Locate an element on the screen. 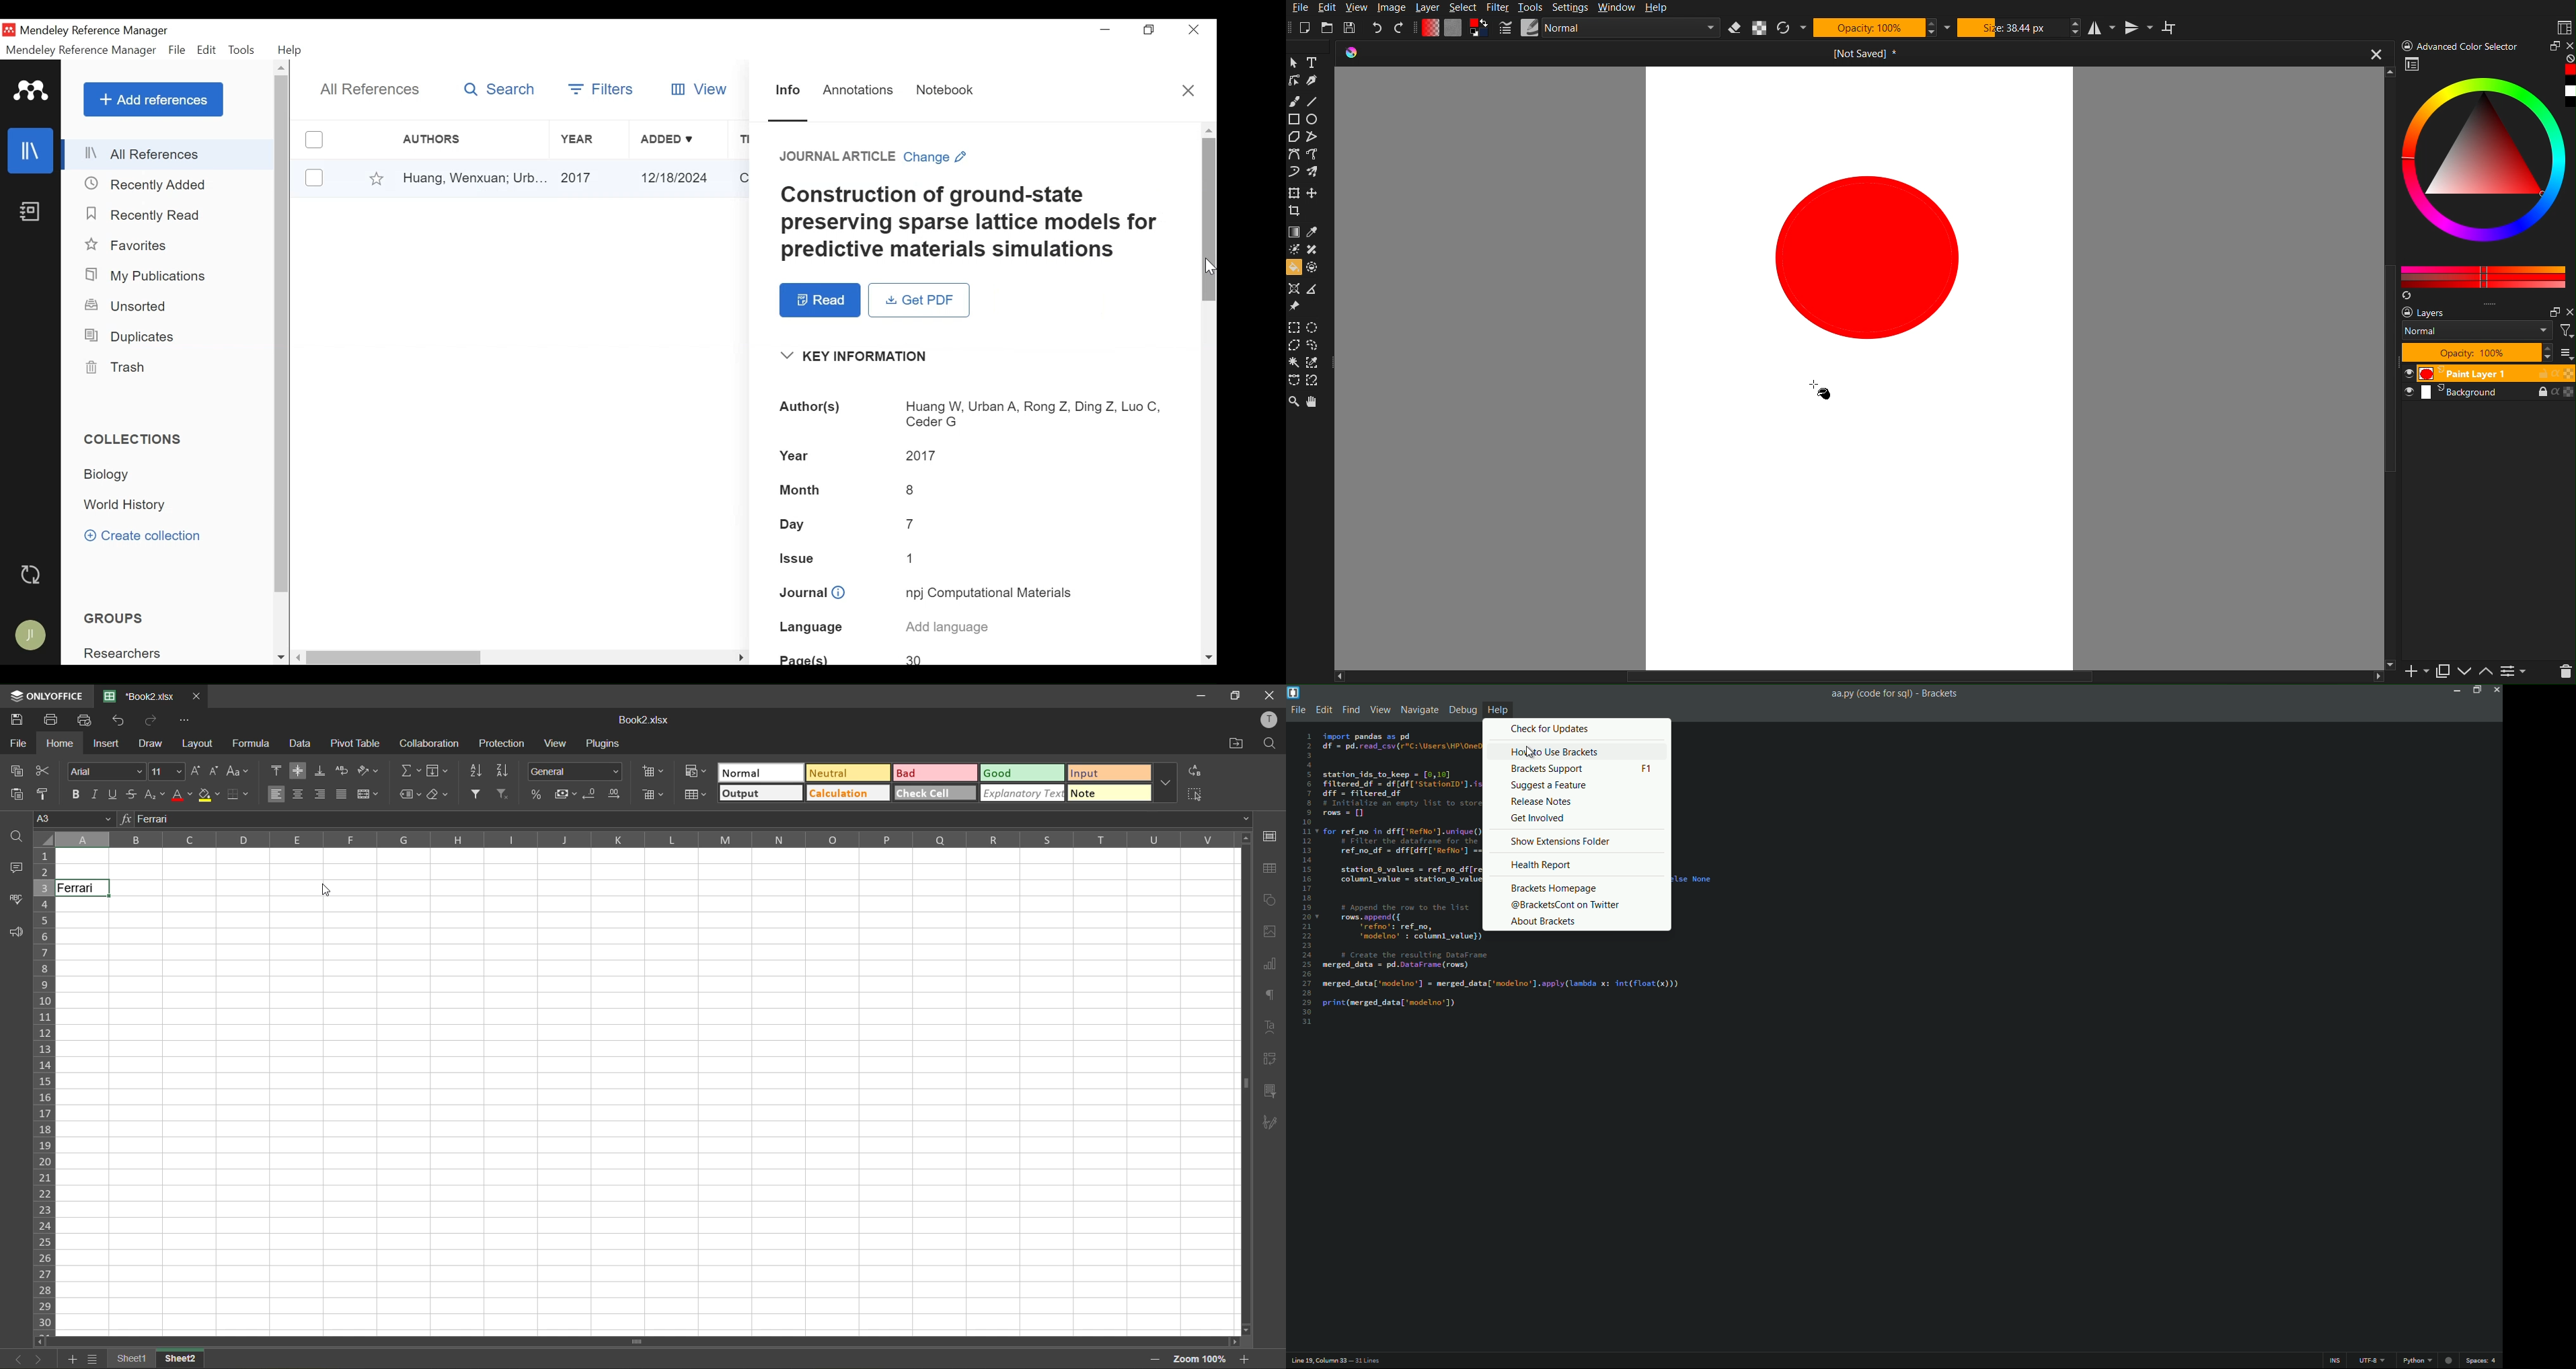  Sheet 2 is located at coordinates (192, 1360).